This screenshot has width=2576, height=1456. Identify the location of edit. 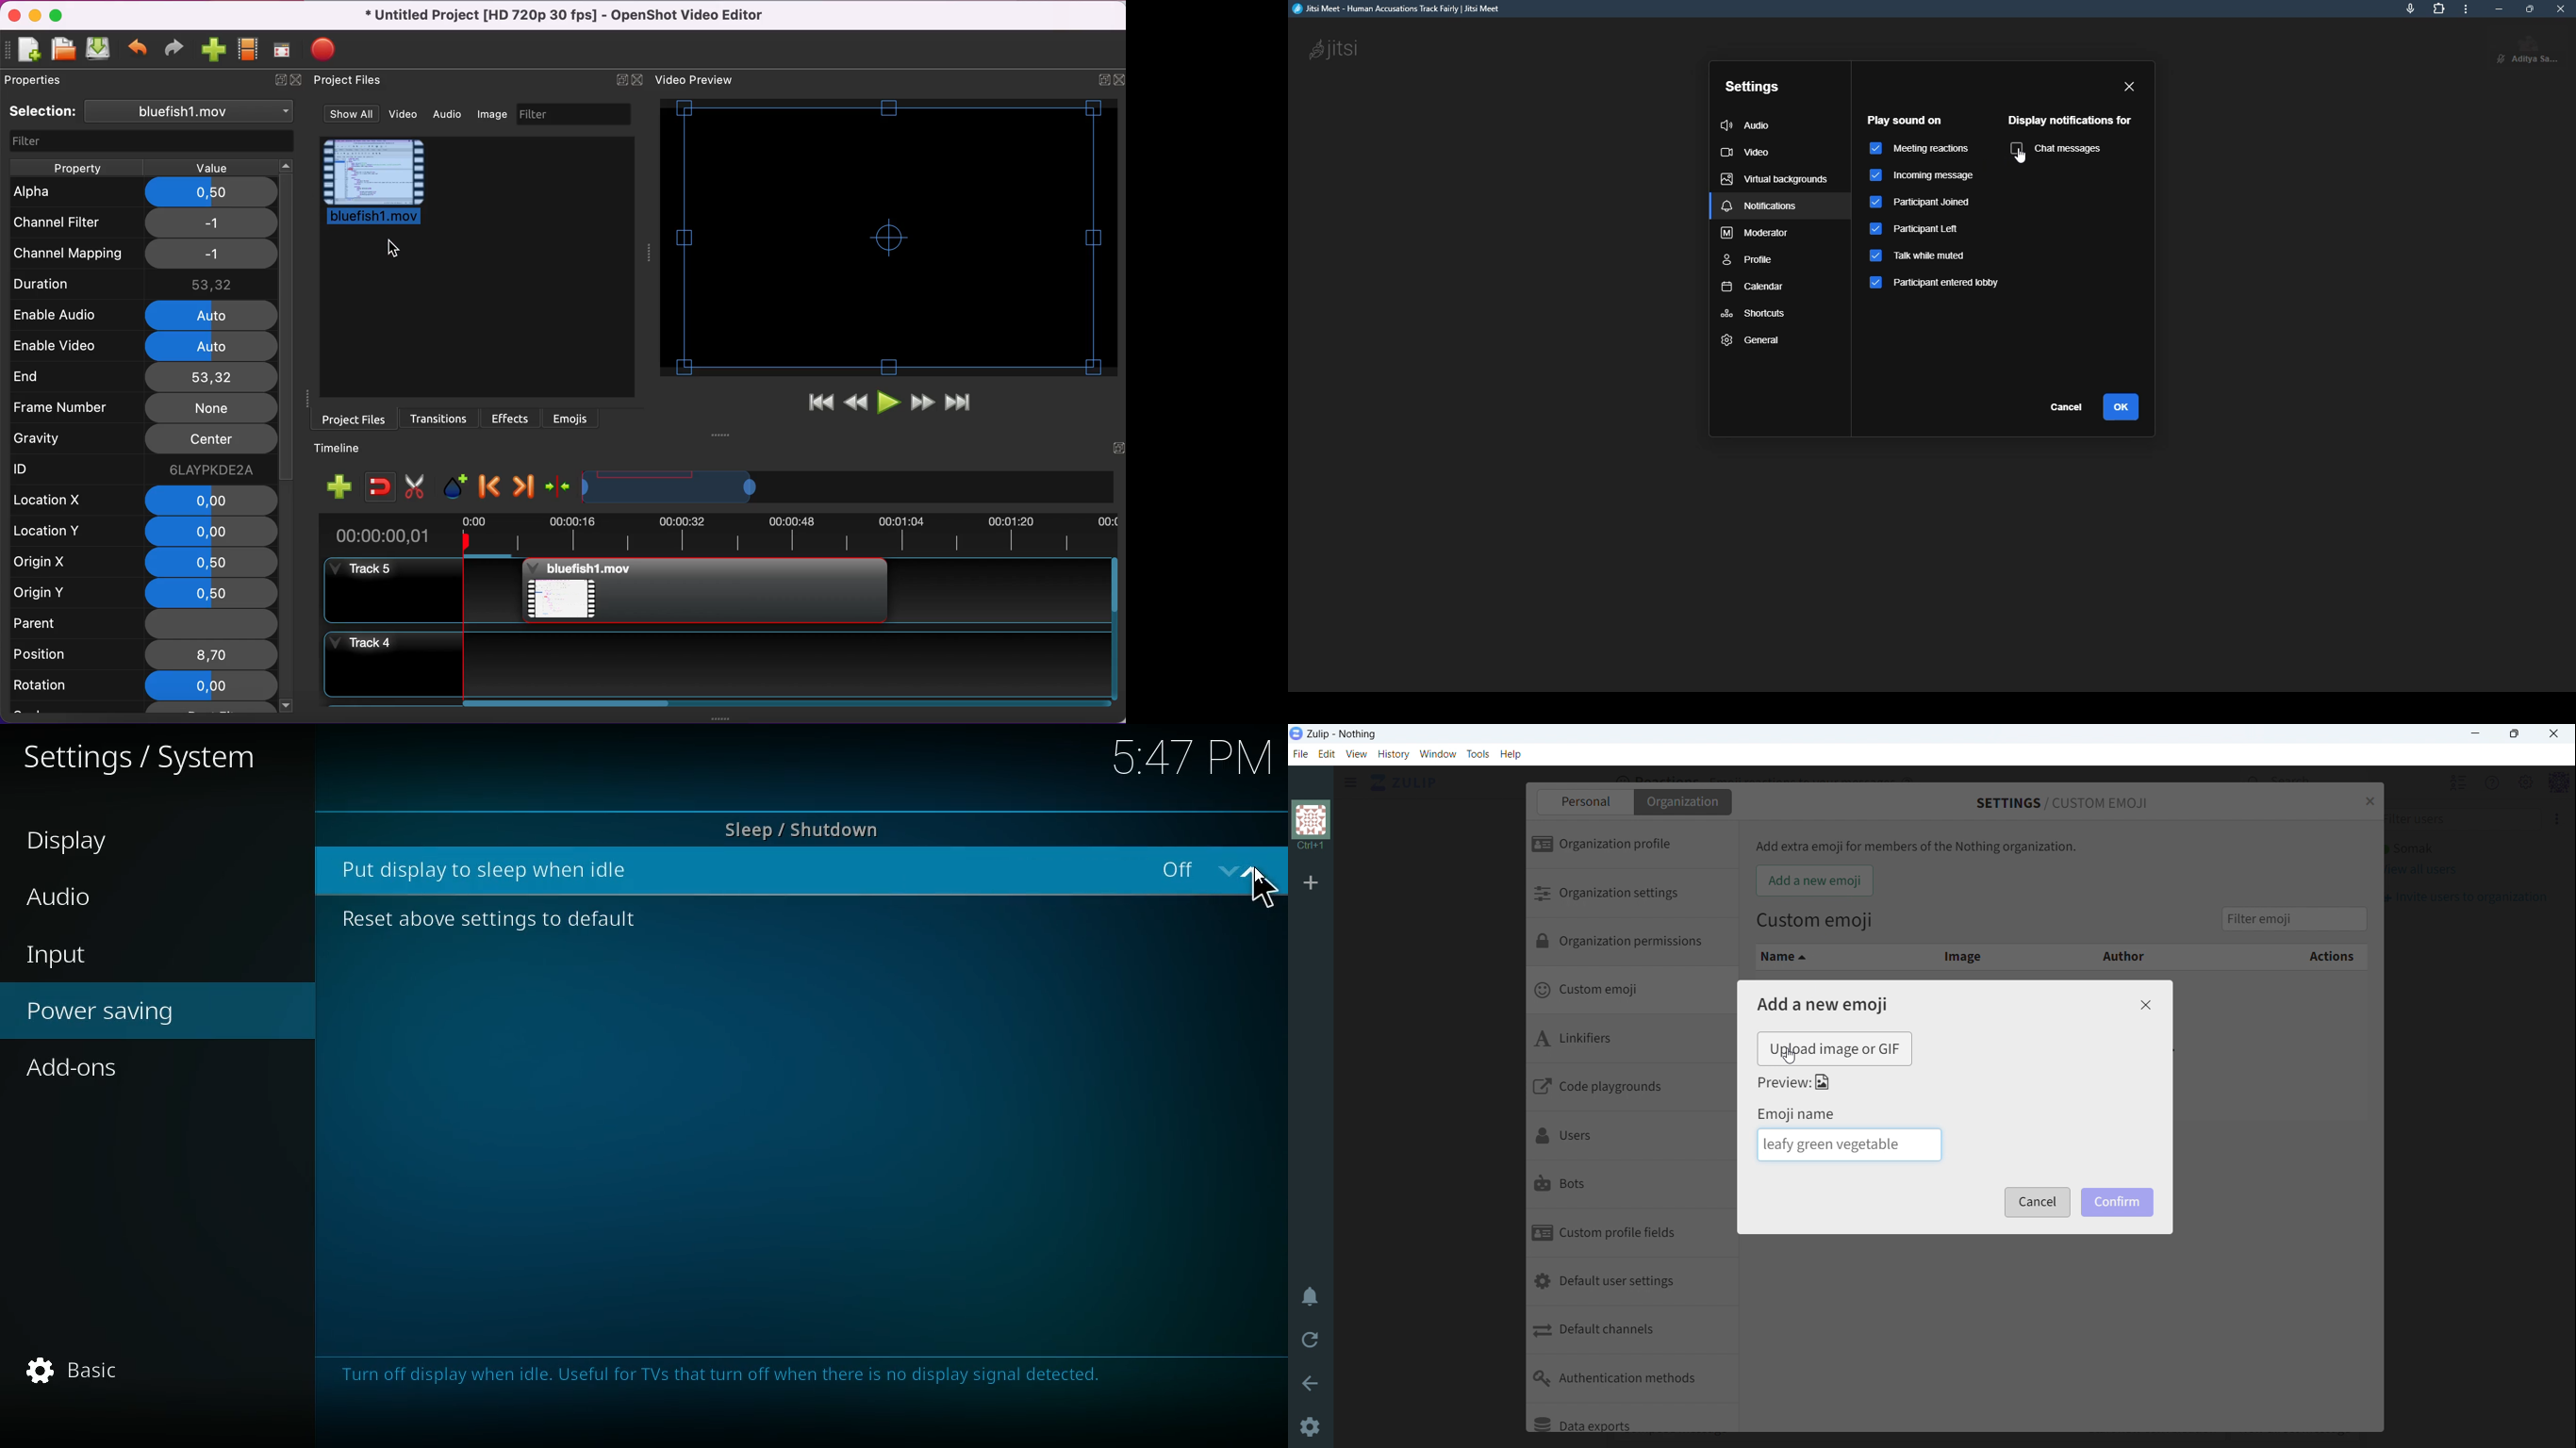
(1327, 755).